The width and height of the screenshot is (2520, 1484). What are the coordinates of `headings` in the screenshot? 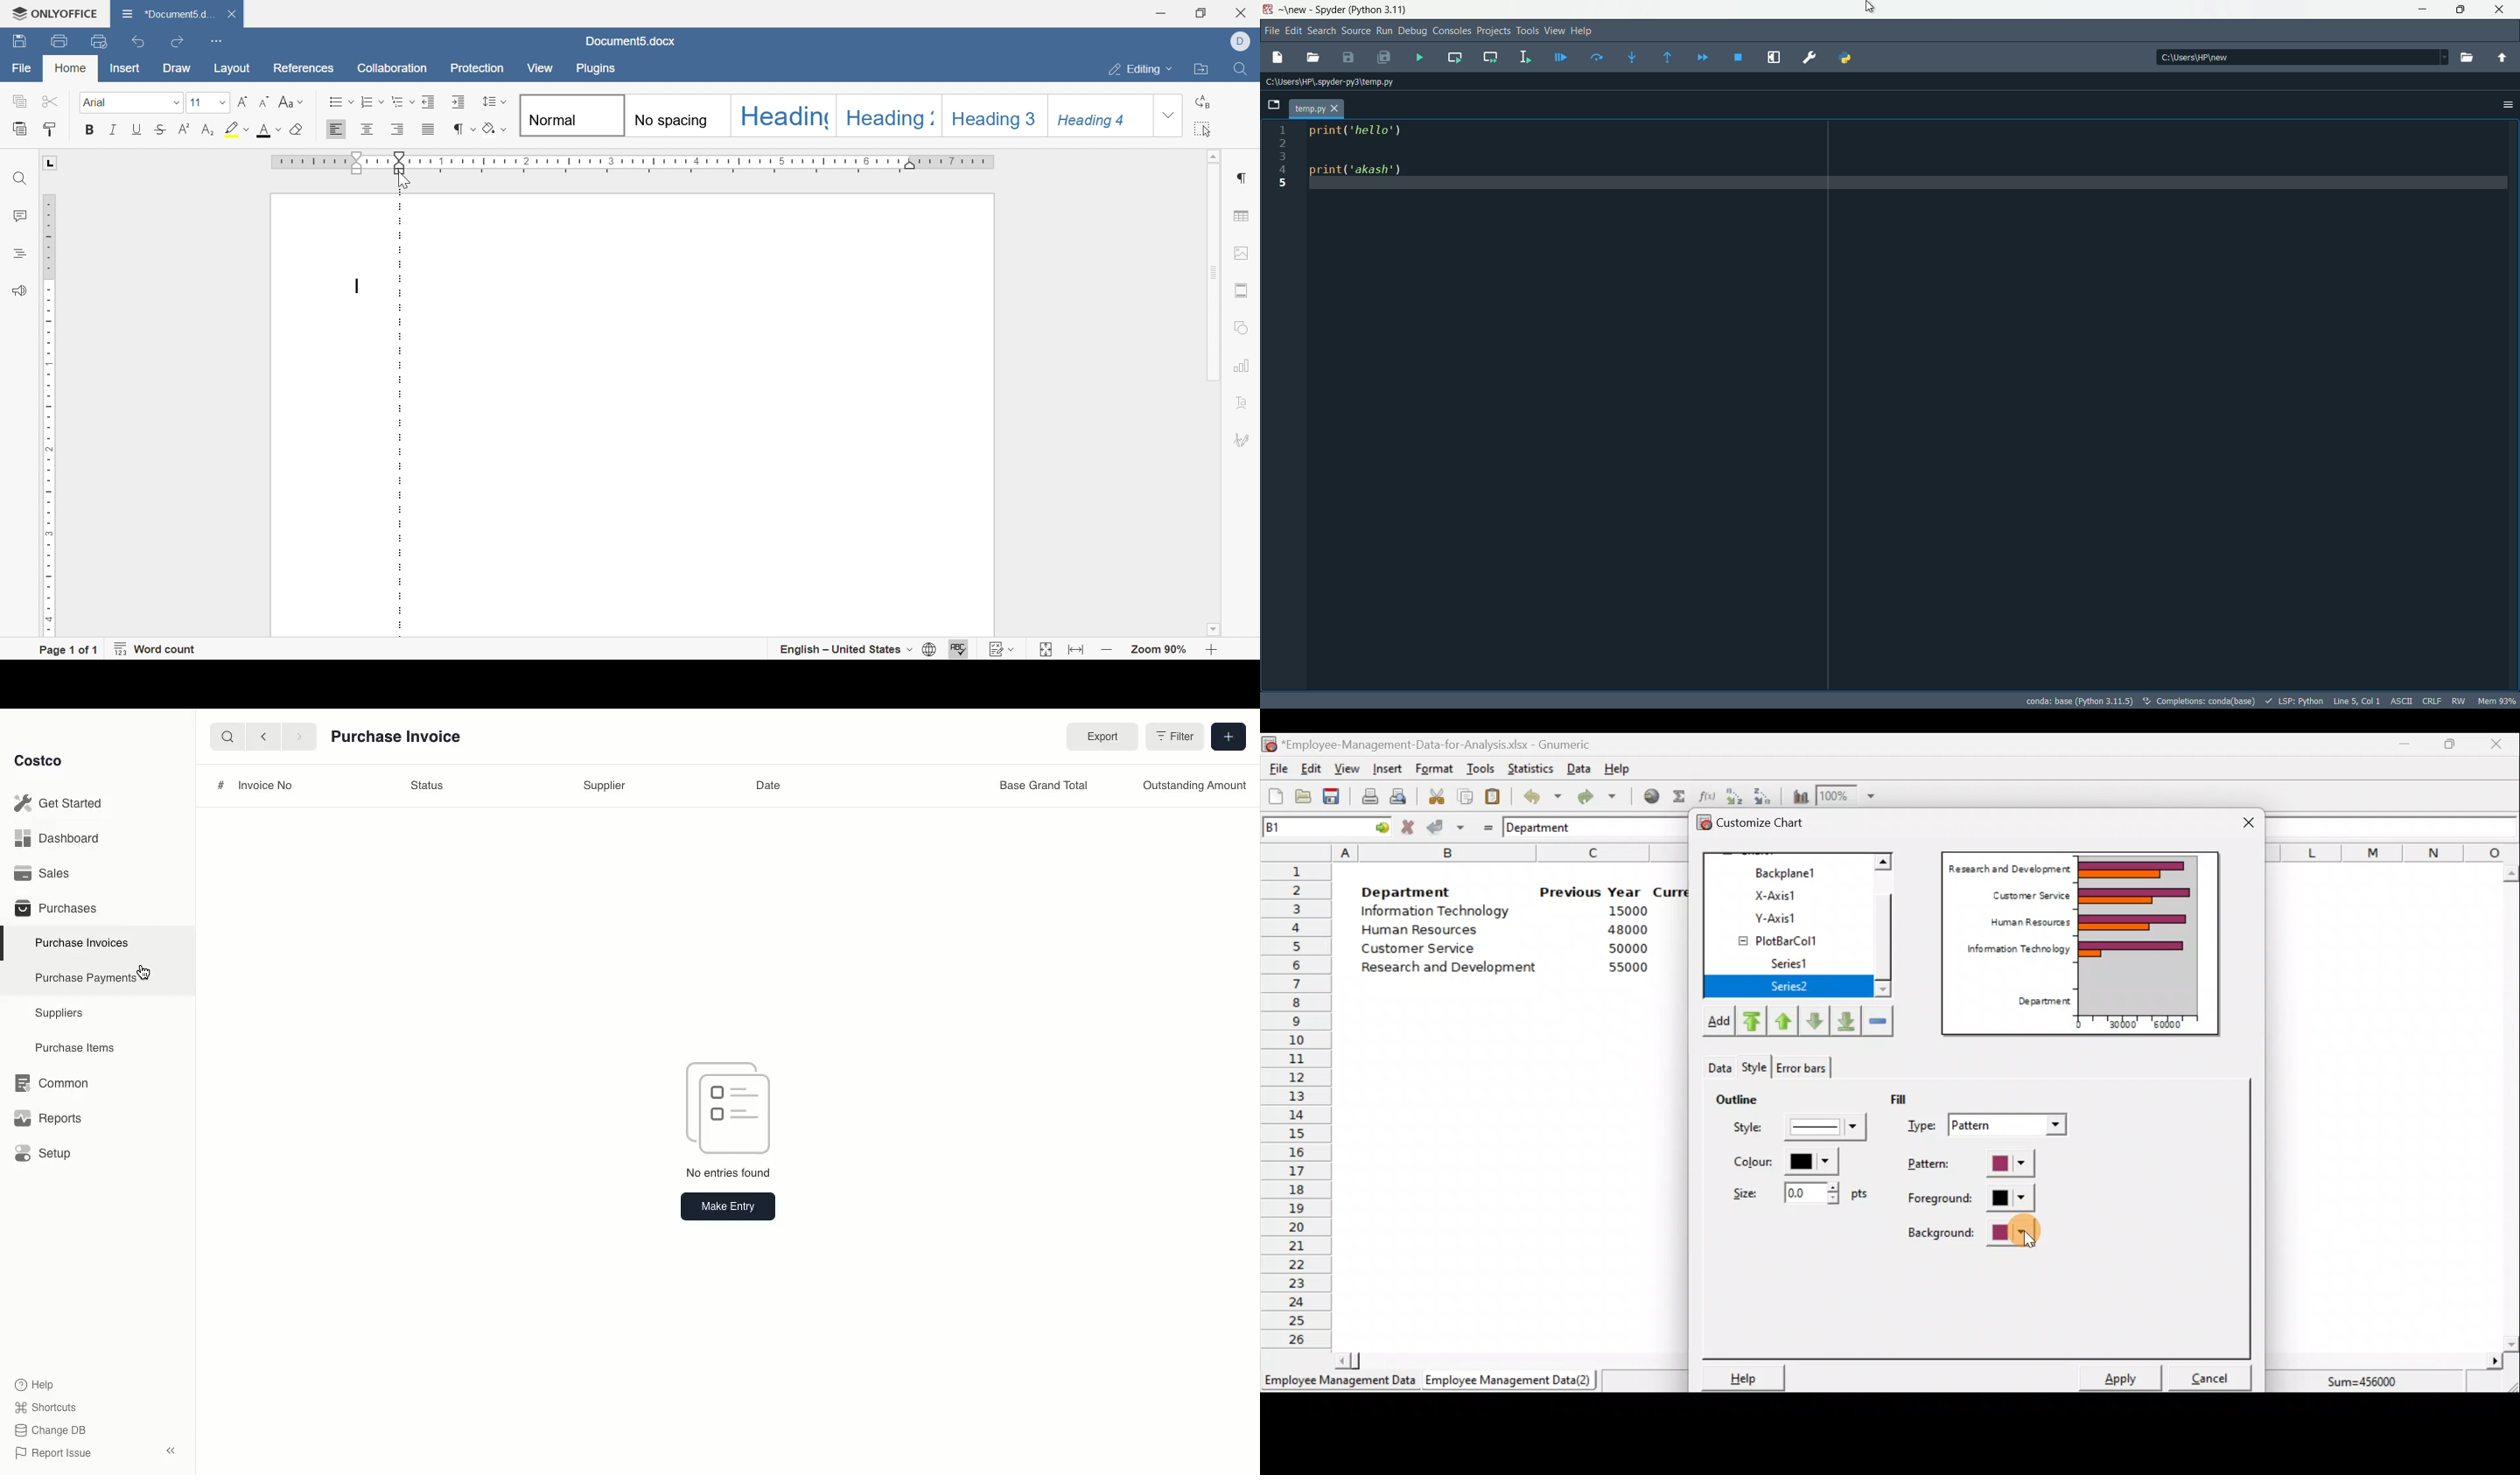 It's located at (16, 254).